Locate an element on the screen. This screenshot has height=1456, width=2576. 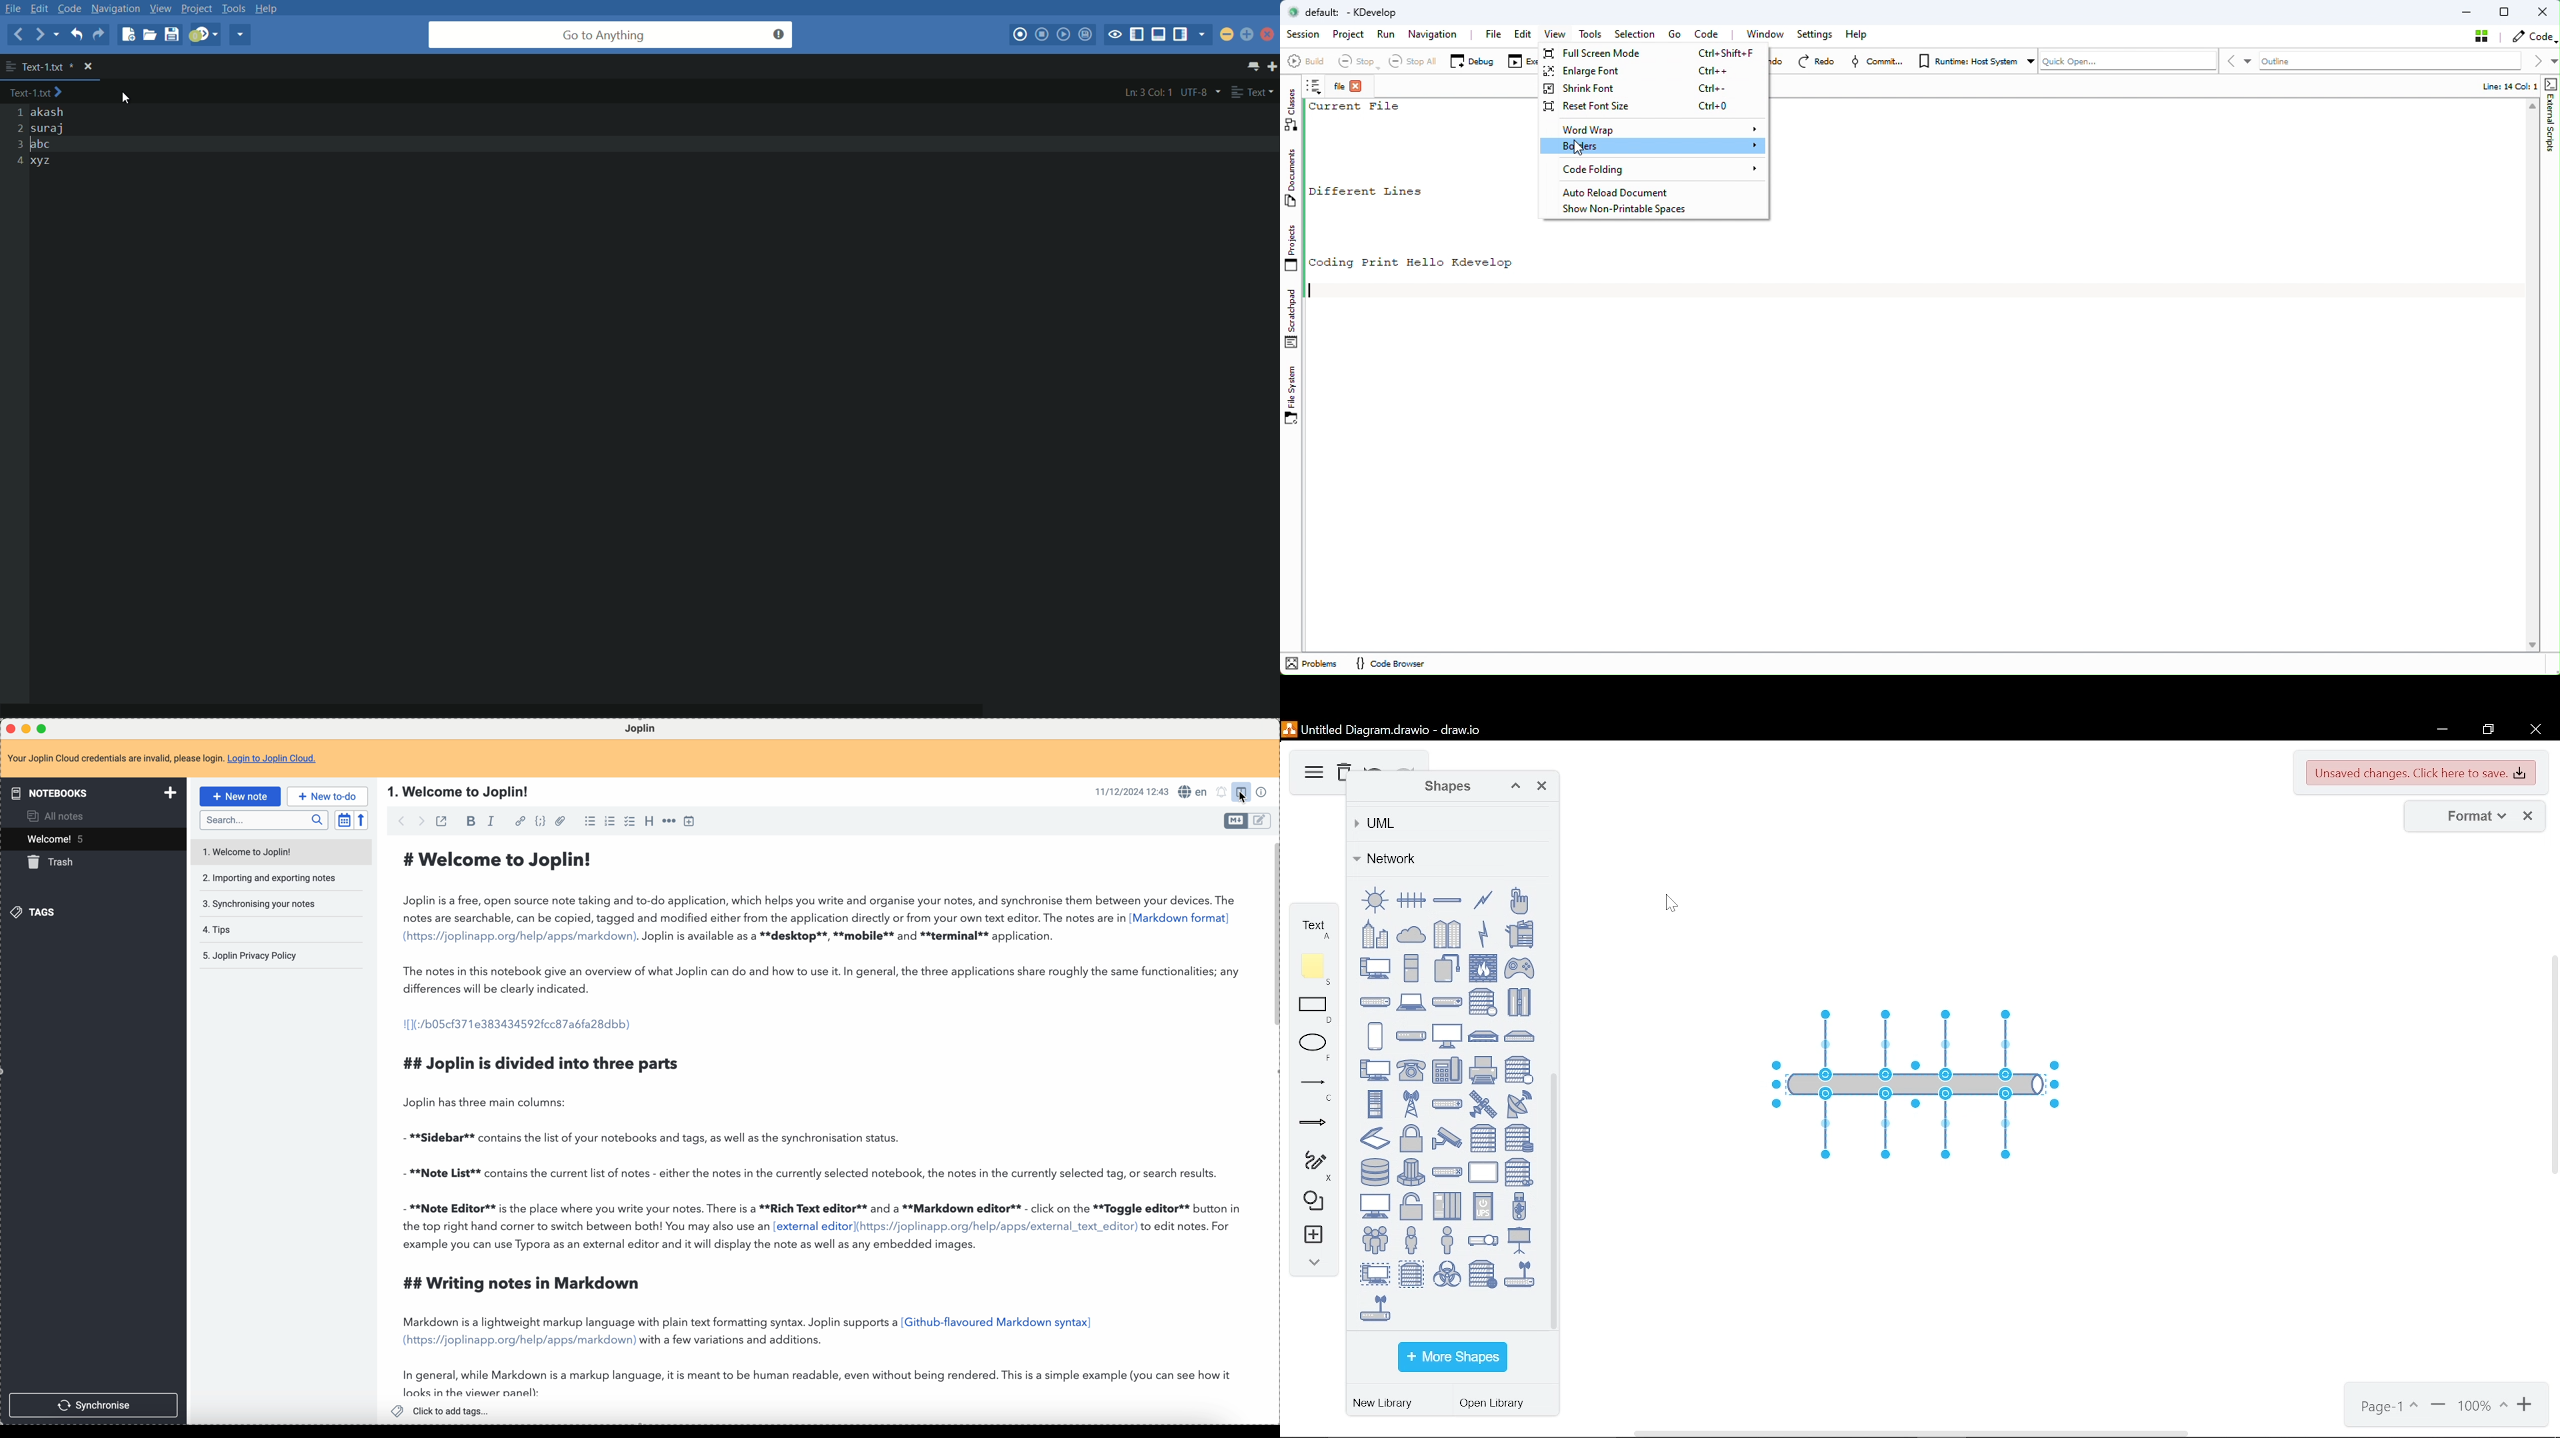
storage is located at coordinates (1375, 1172).